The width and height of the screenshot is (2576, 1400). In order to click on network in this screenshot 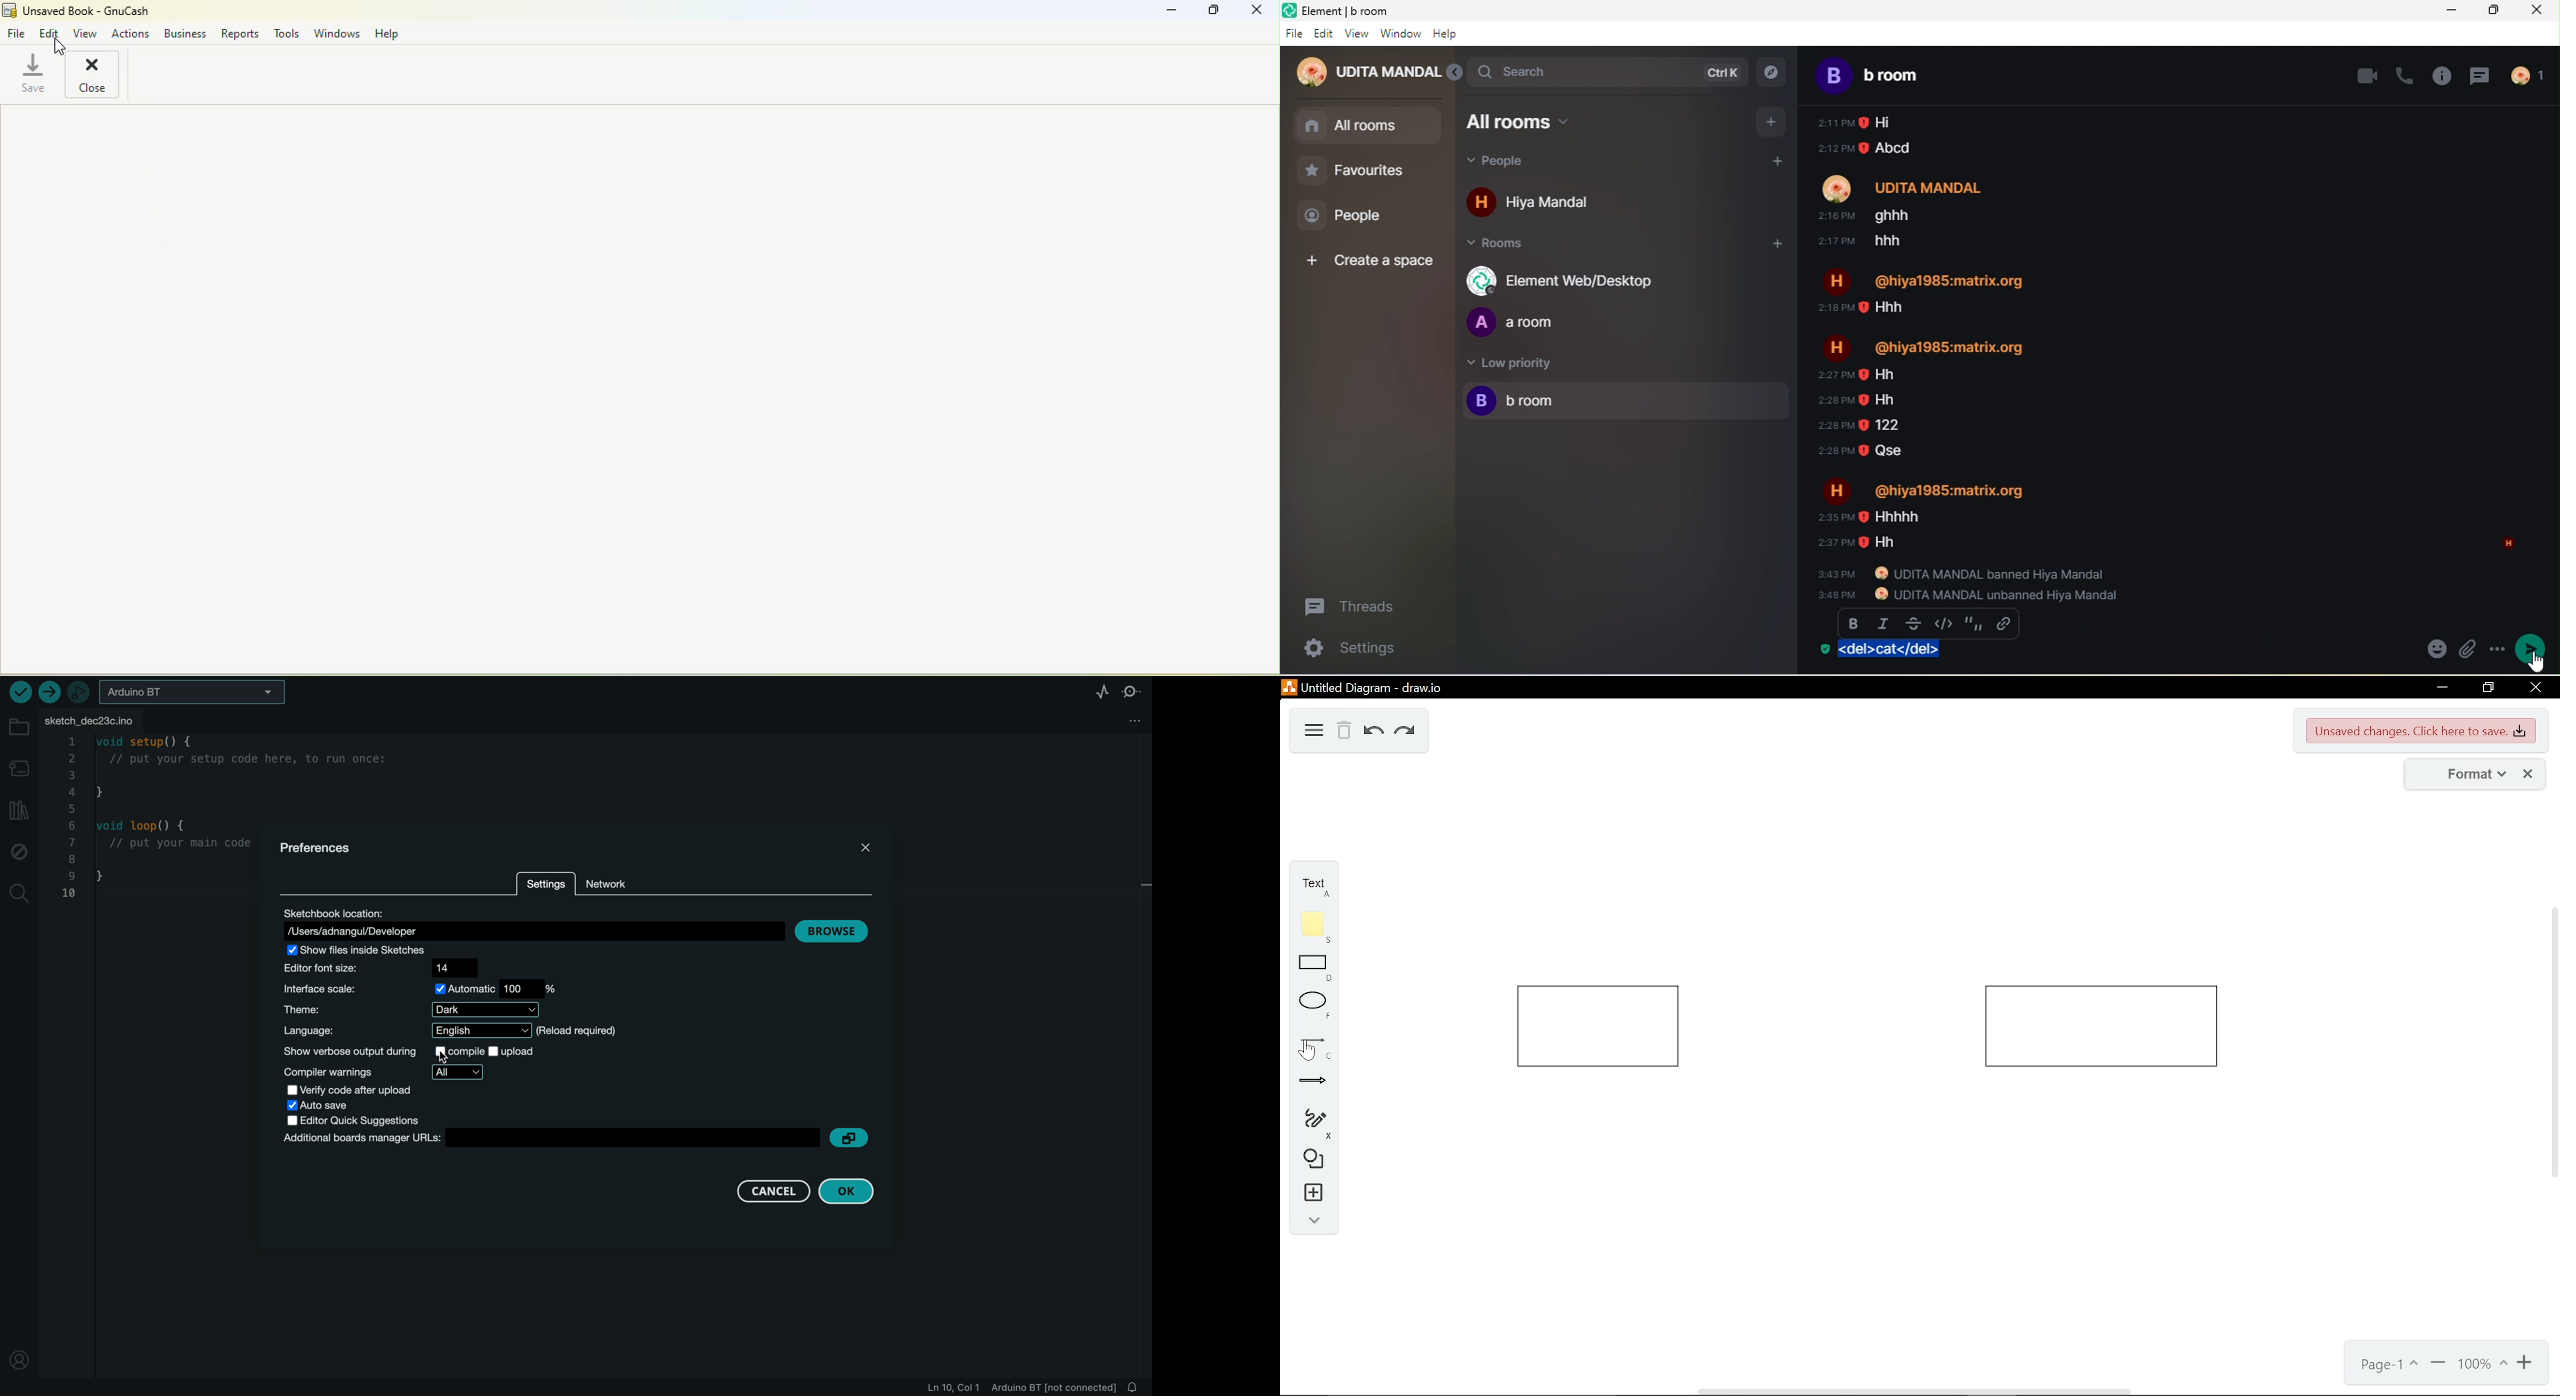, I will do `click(614, 881)`.